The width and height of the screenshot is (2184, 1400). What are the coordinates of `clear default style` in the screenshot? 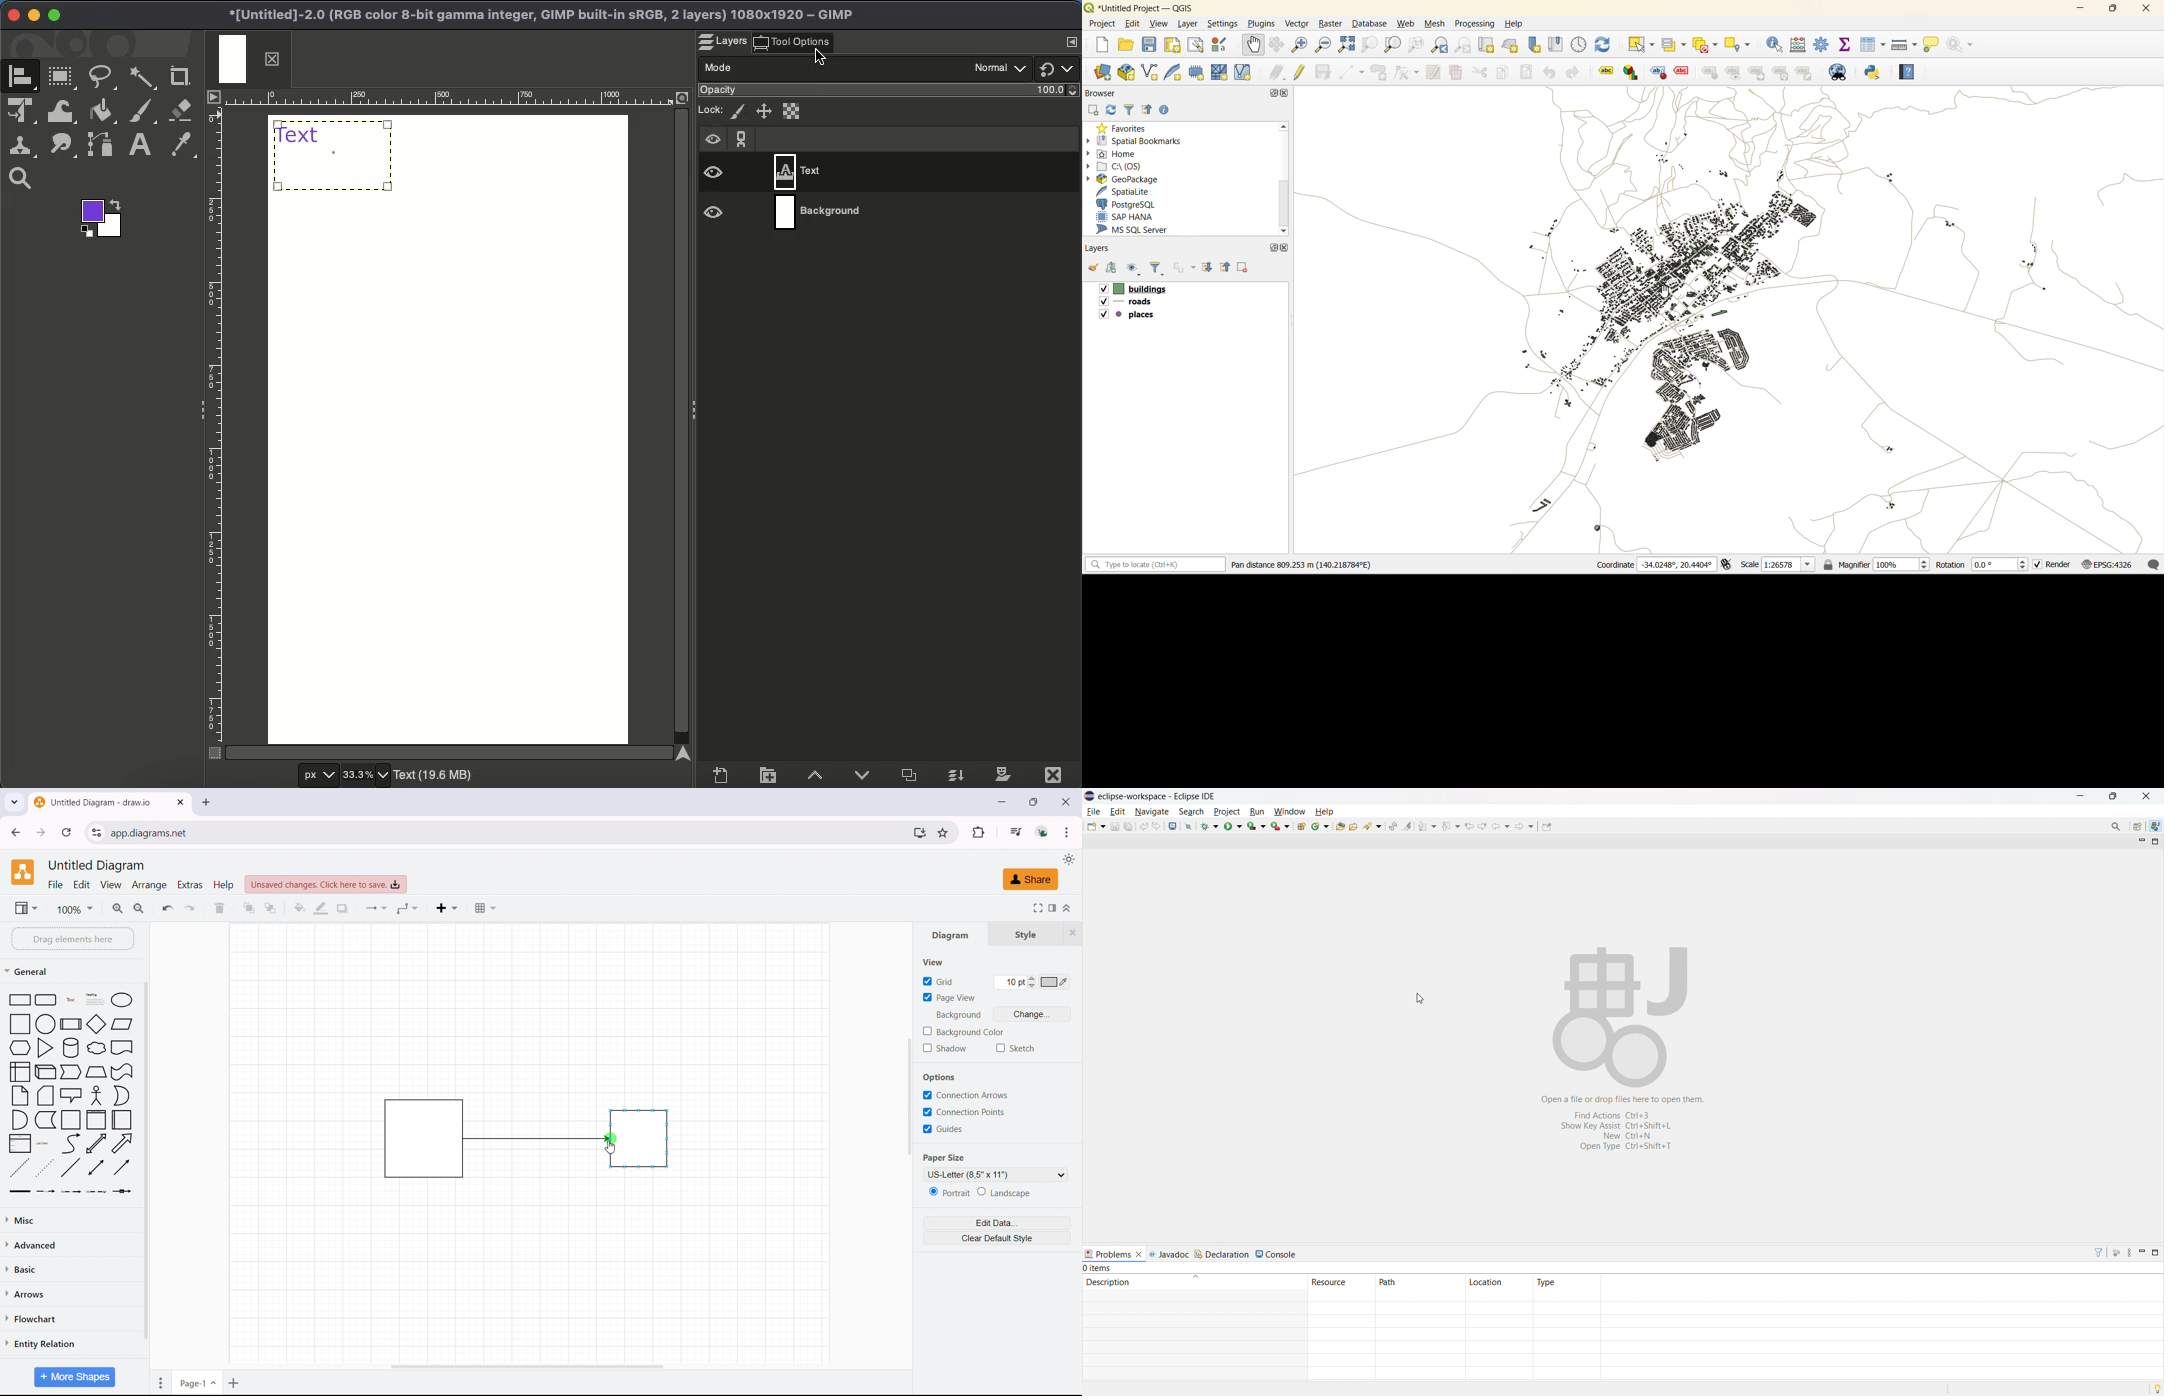 It's located at (996, 1238).